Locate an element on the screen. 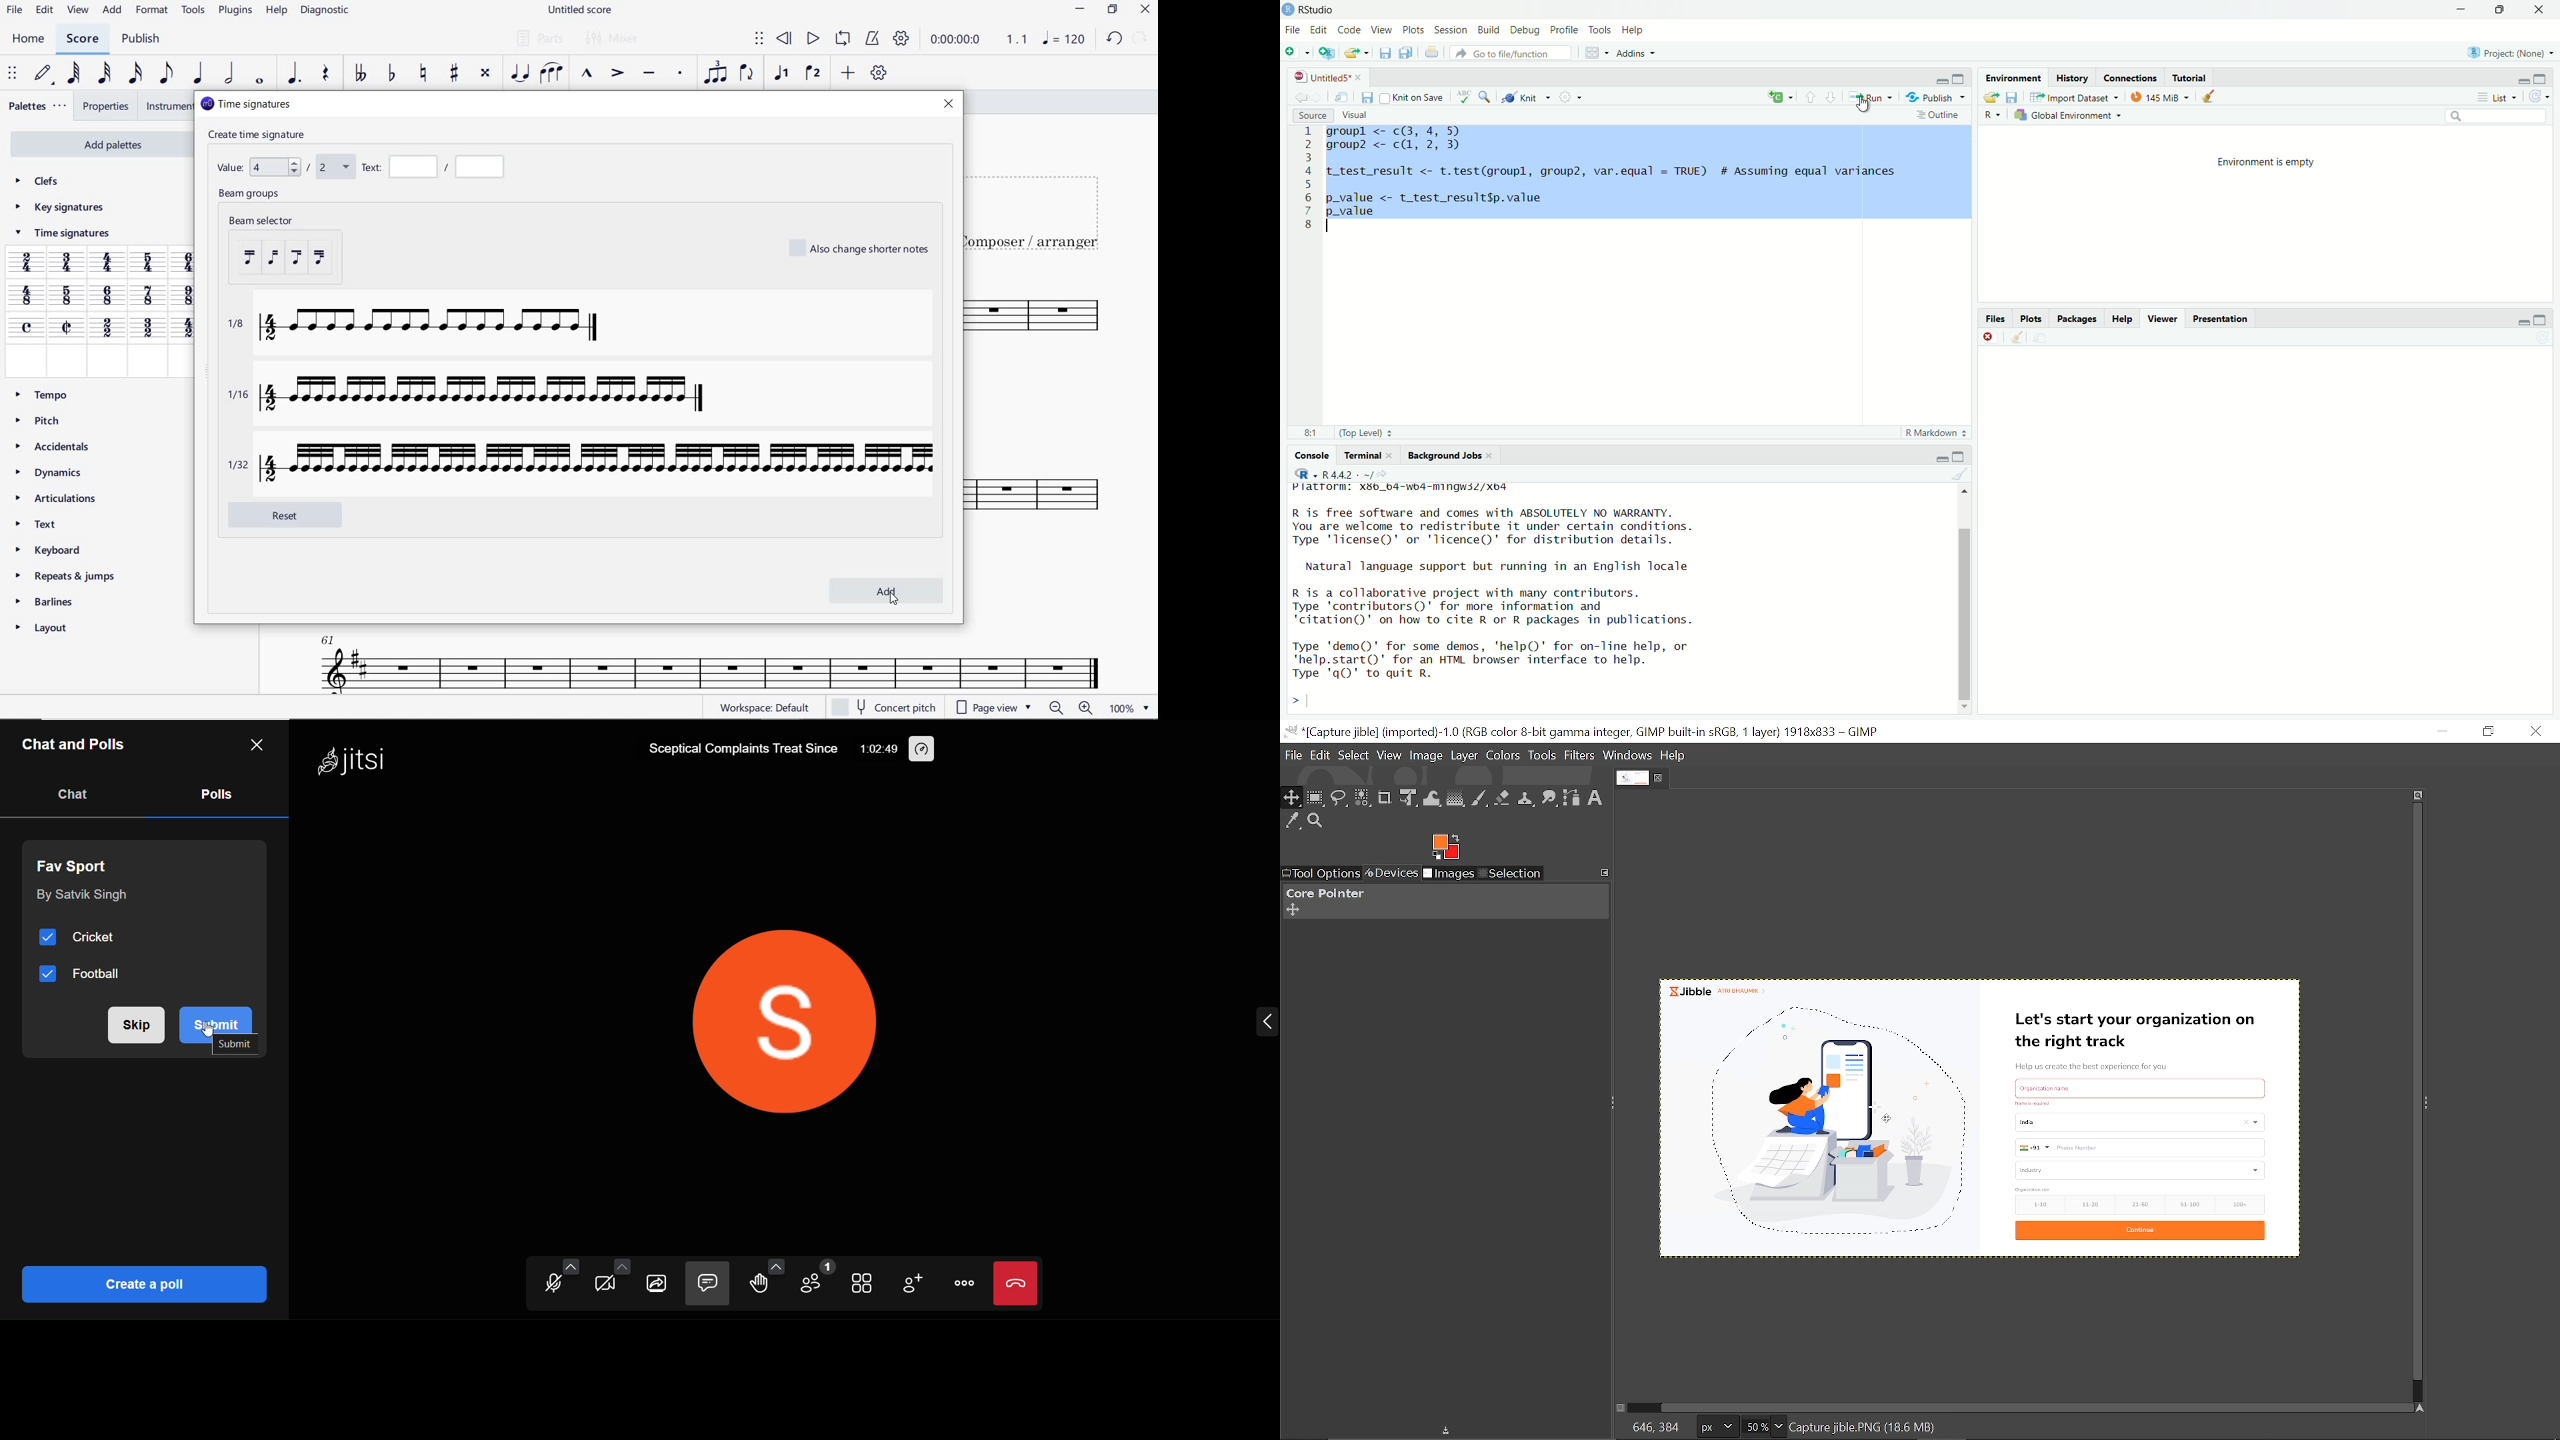  (Top Level) = is located at coordinates (1362, 433).